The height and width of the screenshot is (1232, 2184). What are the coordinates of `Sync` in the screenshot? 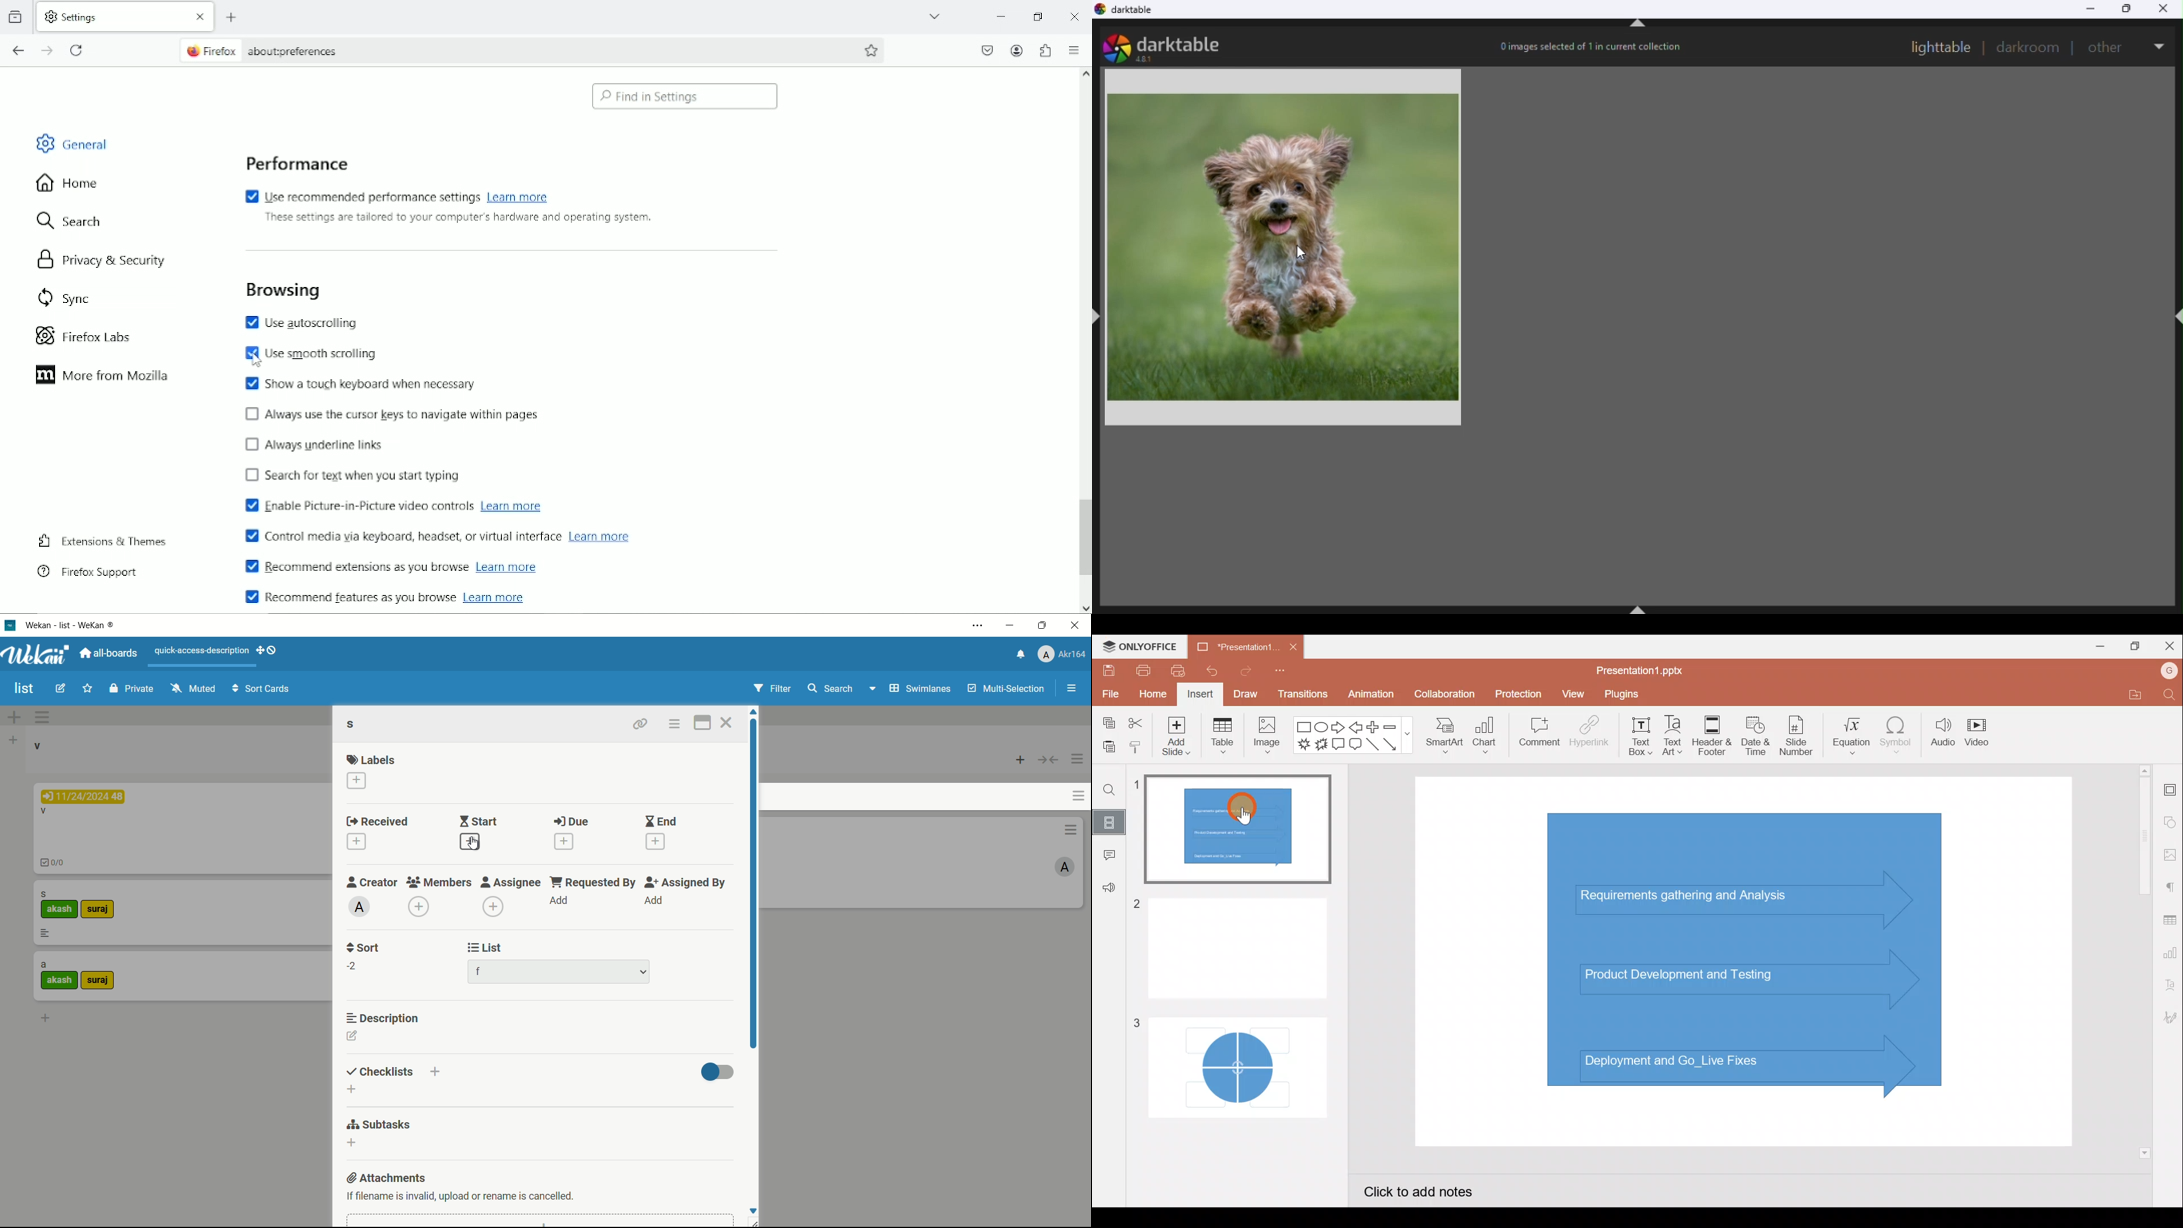 It's located at (59, 297).